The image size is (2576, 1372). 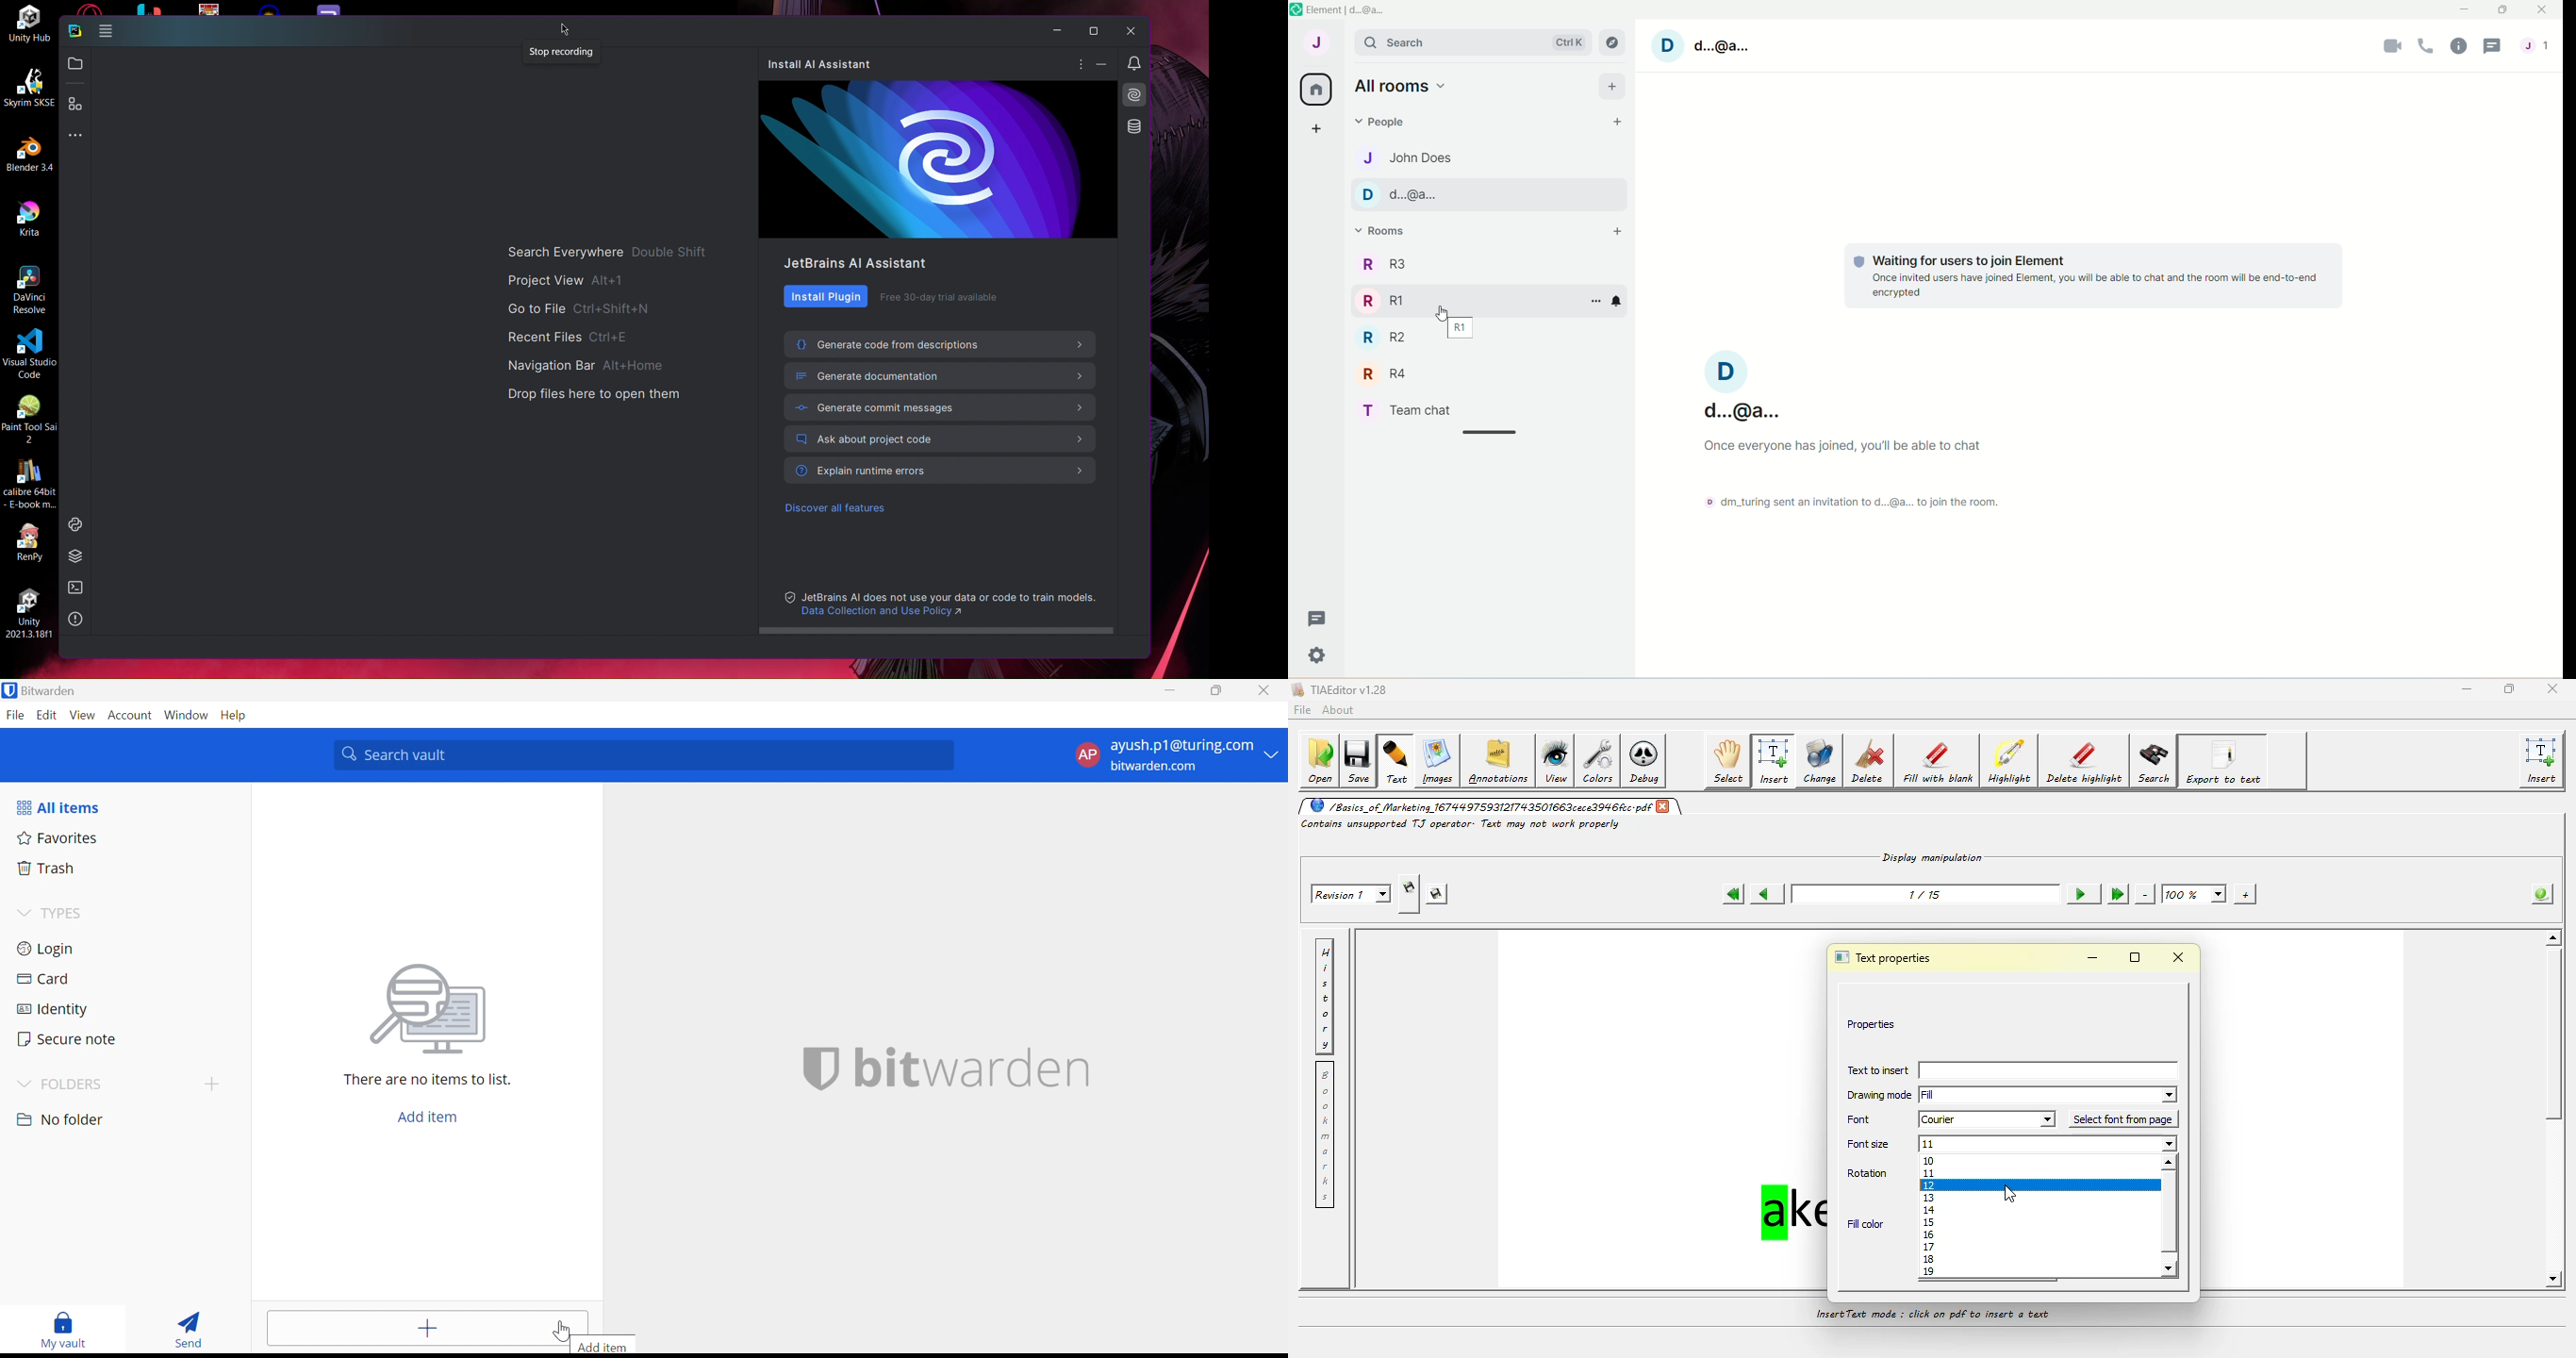 What do you see at coordinates (1385, 228) in the screenshot?
I see `rooms` at bounding box center [1385, 228].